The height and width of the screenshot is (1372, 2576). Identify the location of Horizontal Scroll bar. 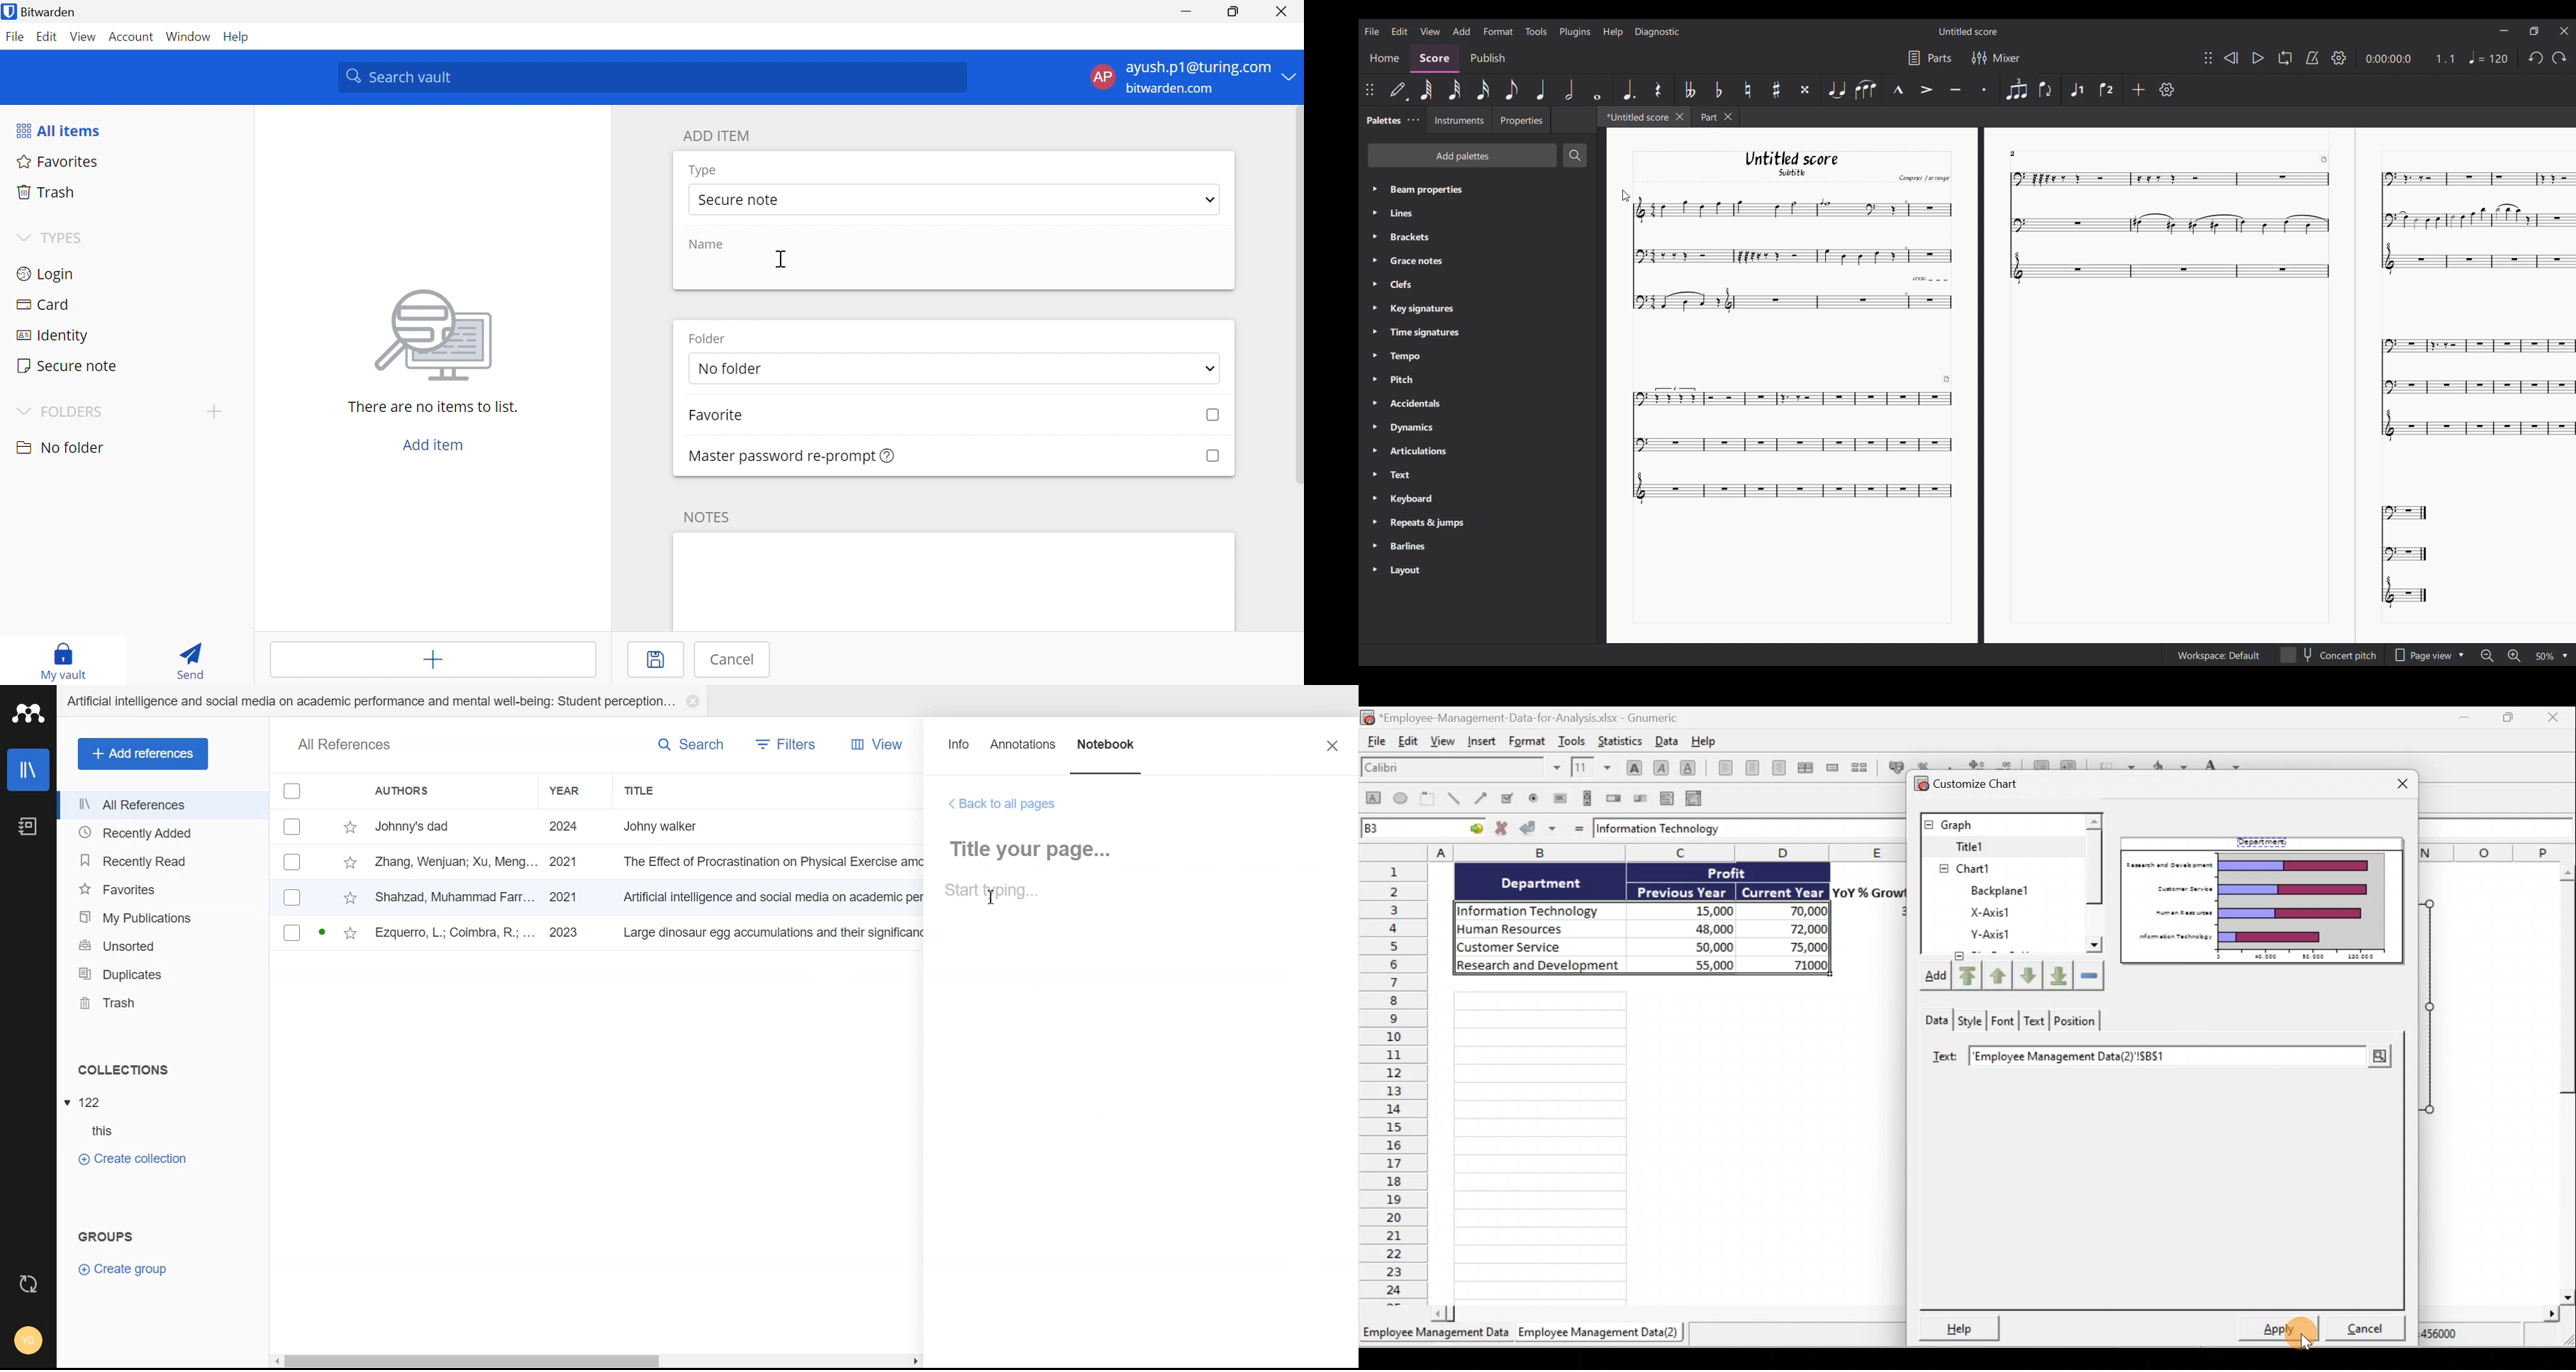
(598, 1360).